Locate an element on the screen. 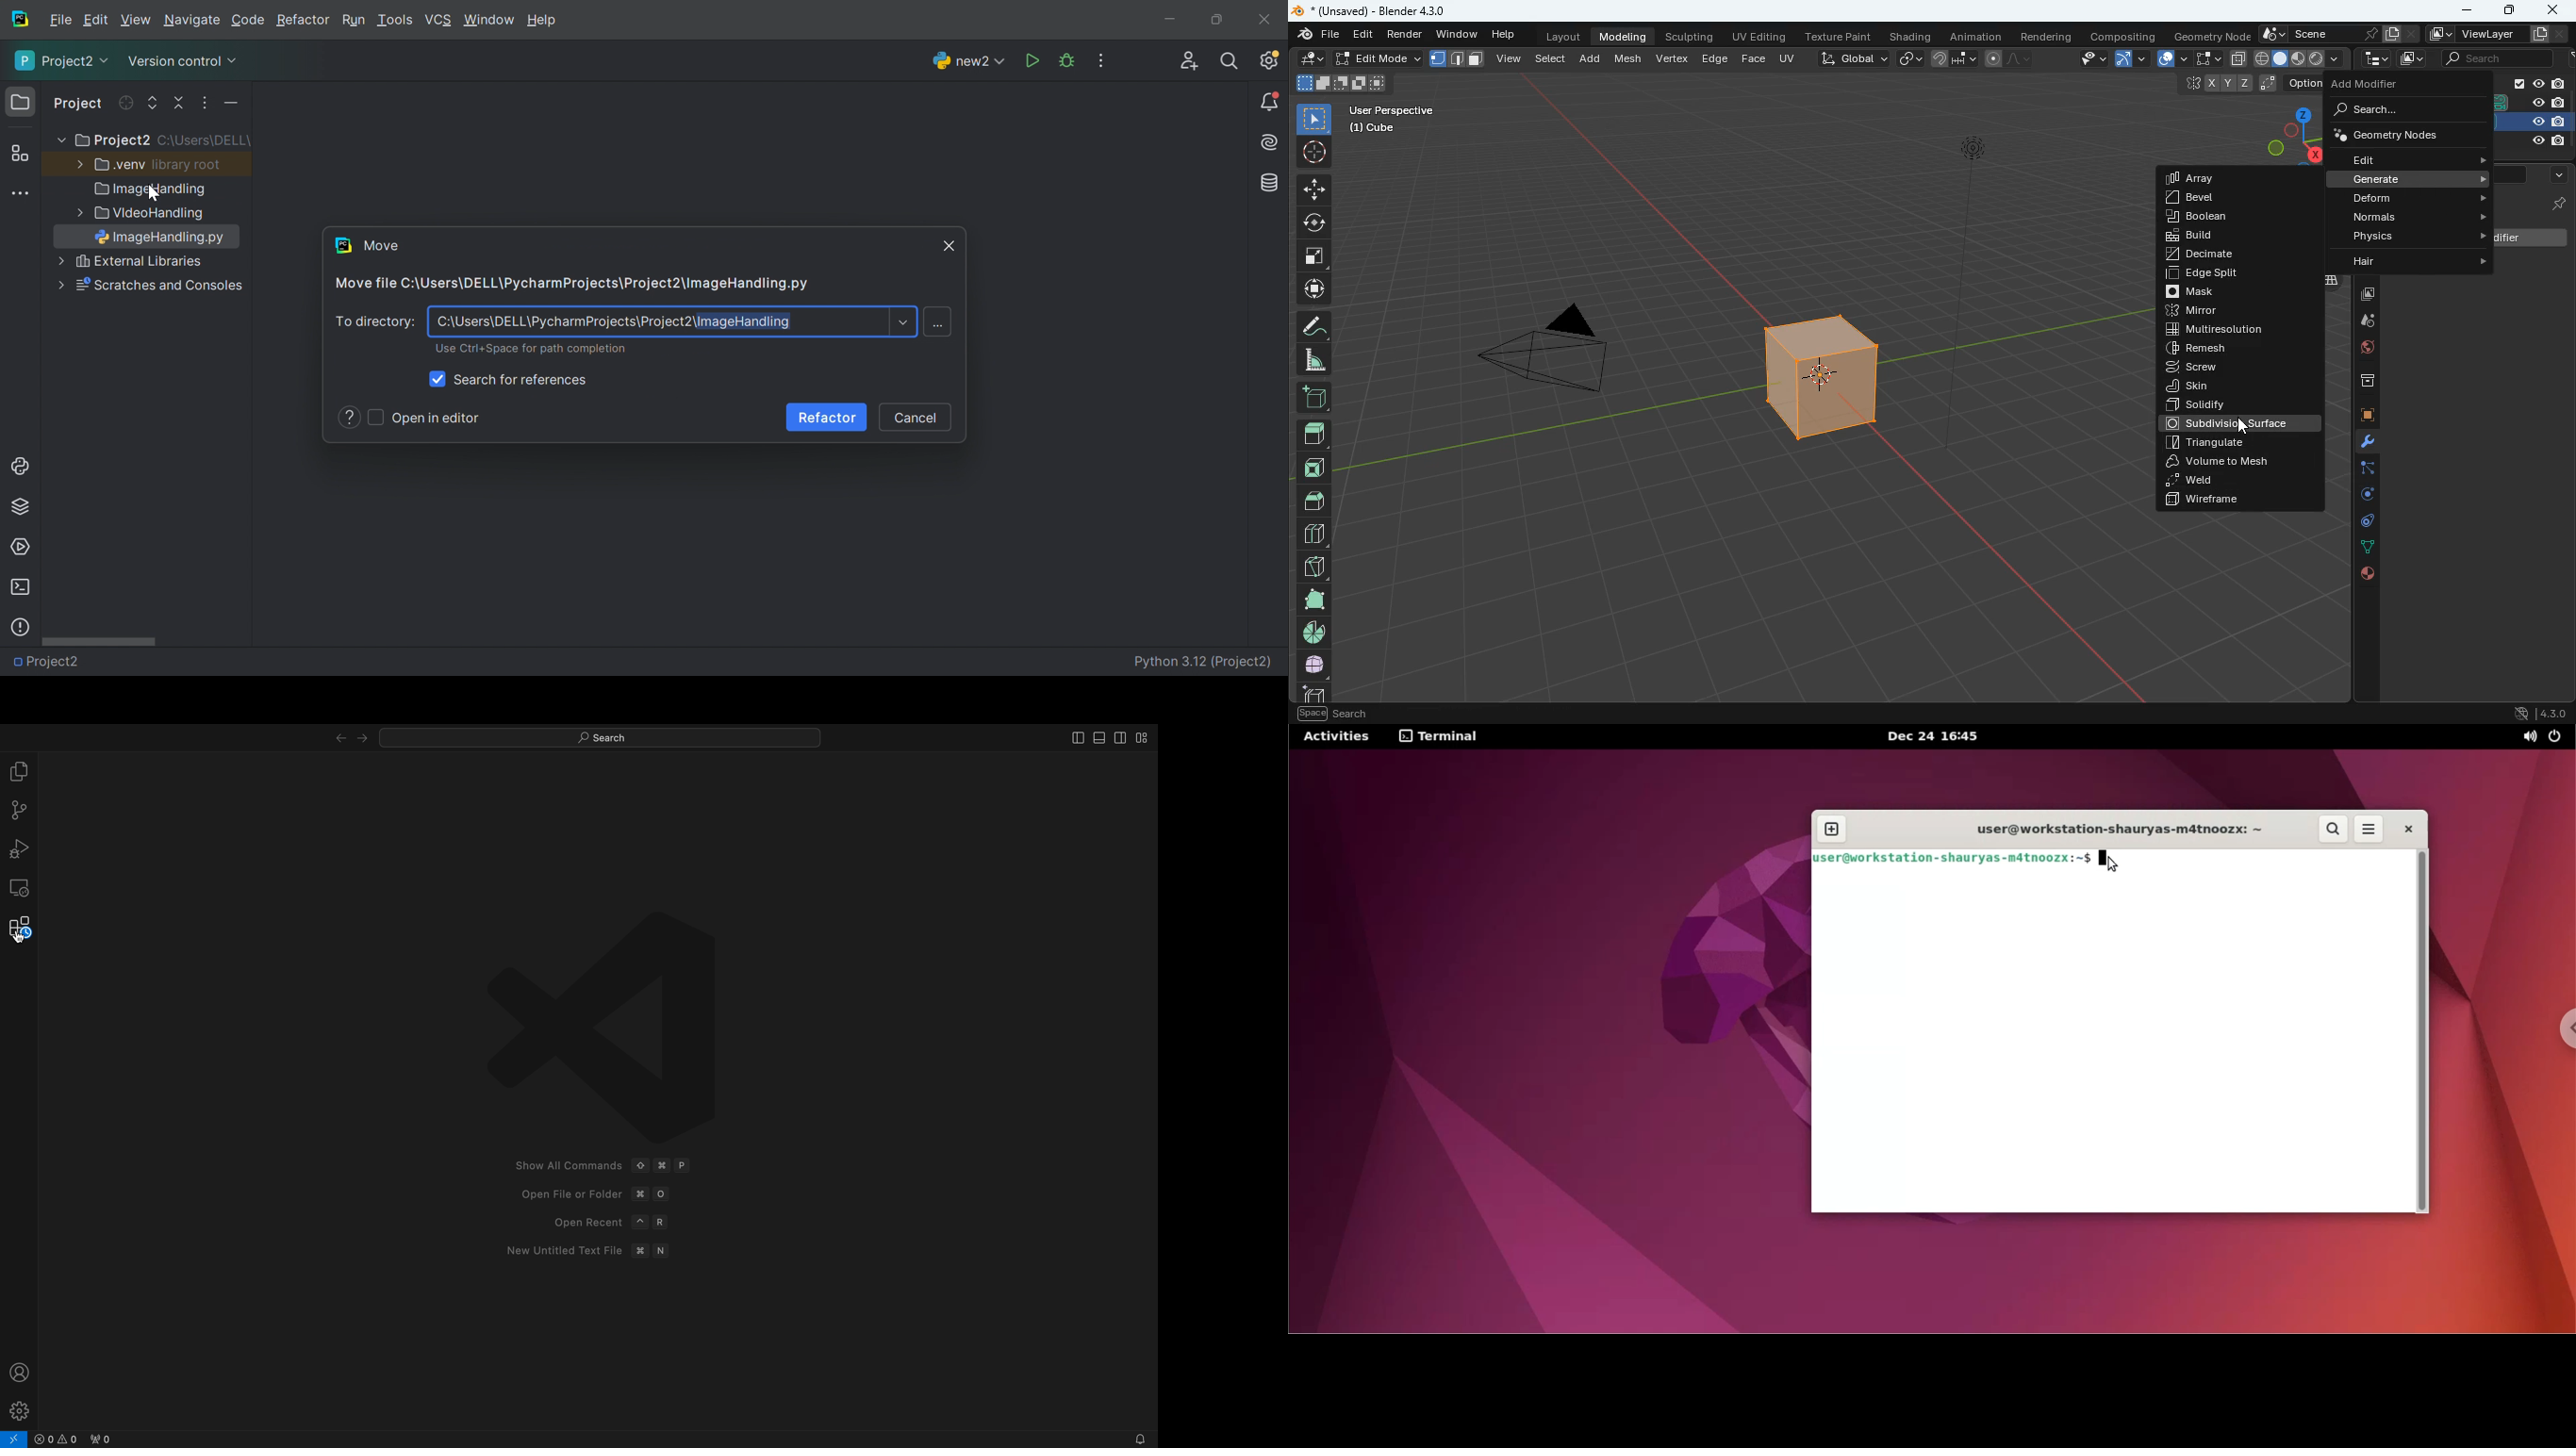 This screenshot has height=1456, width=2576. aim is located at coordinates (1313, 152).